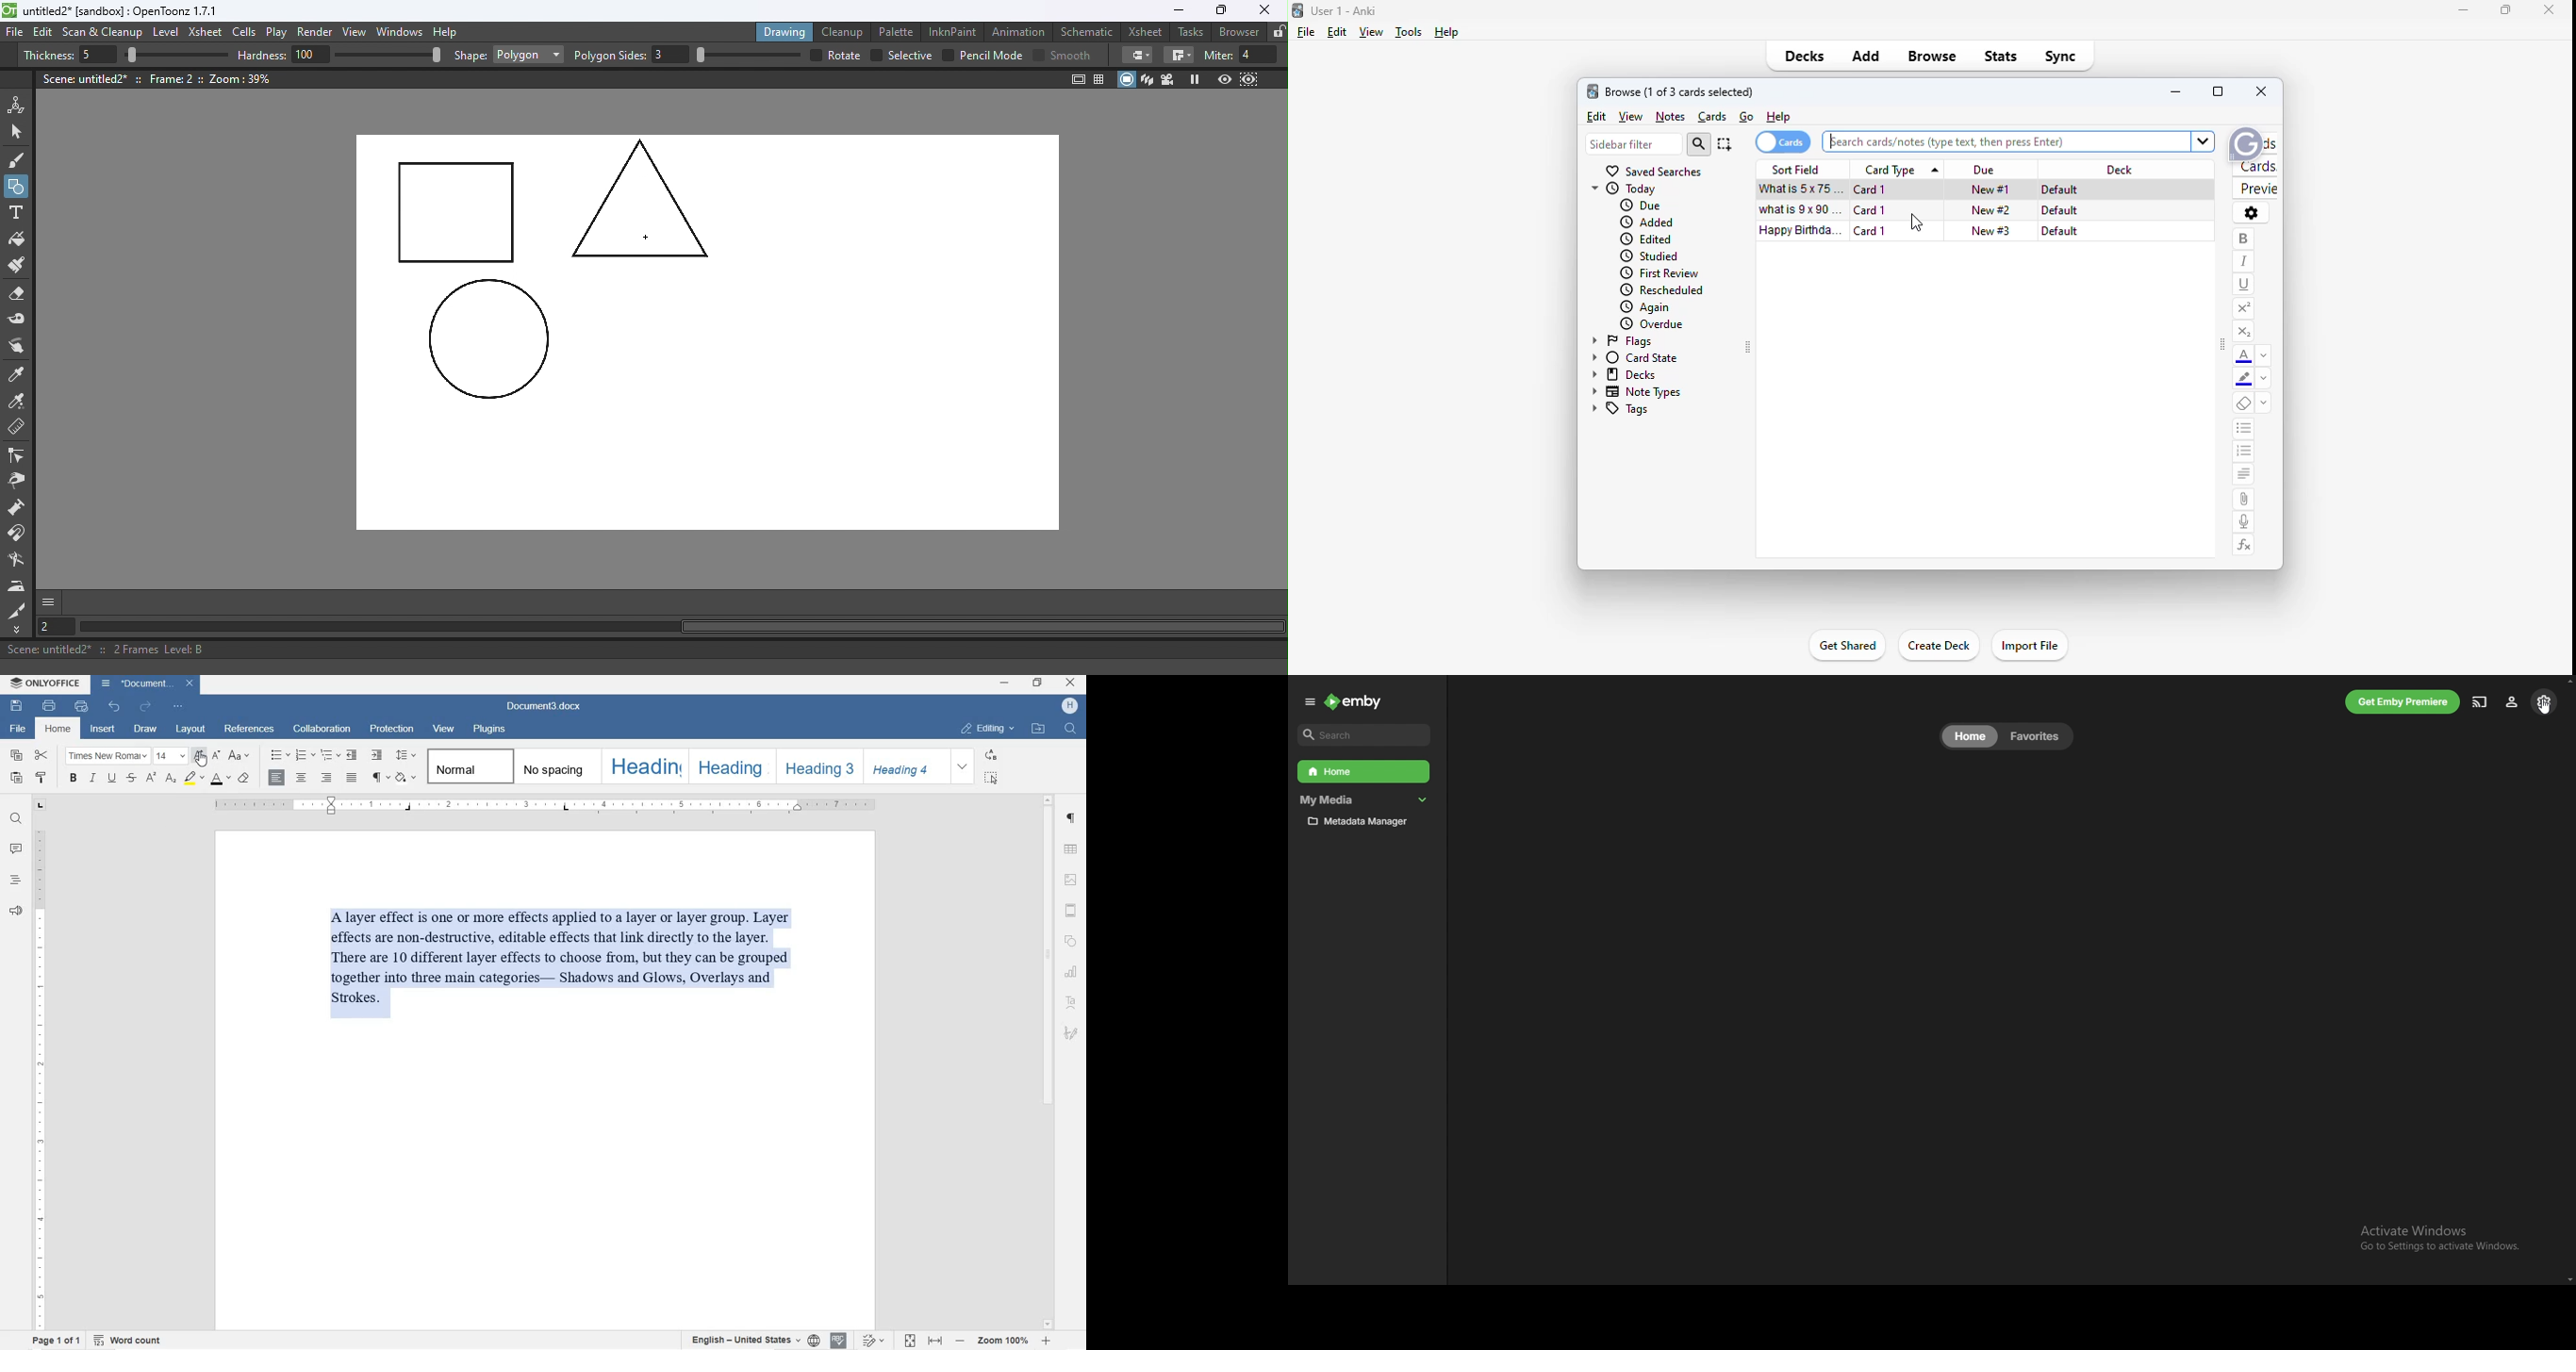 The height and width of the screenshot is (1372, 2576). I want to click on card 1, so click(1870, 231).